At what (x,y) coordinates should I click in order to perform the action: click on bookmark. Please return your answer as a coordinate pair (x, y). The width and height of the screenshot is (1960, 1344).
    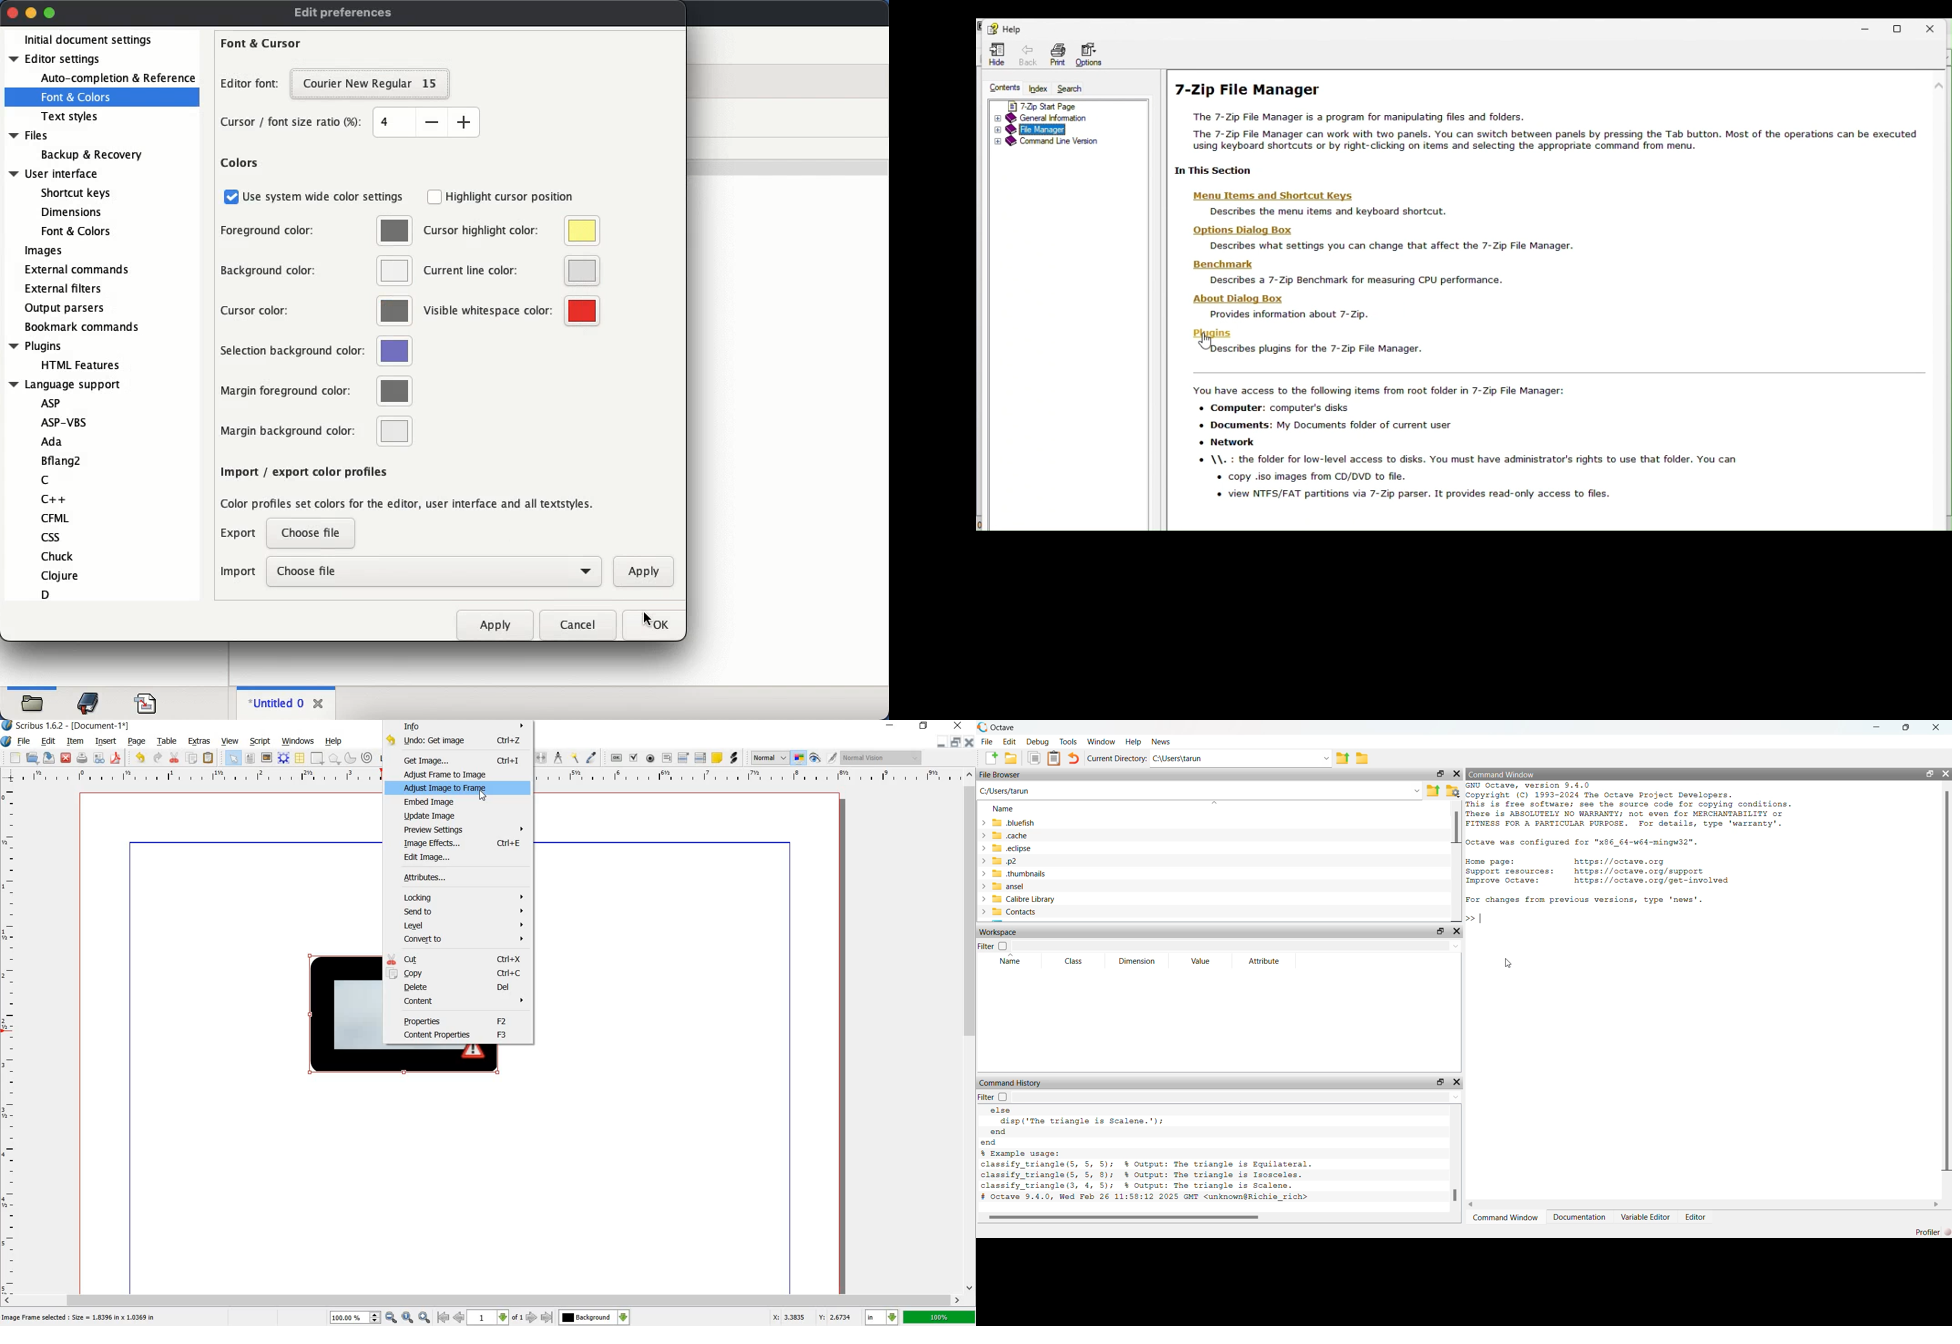
    Looking at the image, I should click on (89, 704).